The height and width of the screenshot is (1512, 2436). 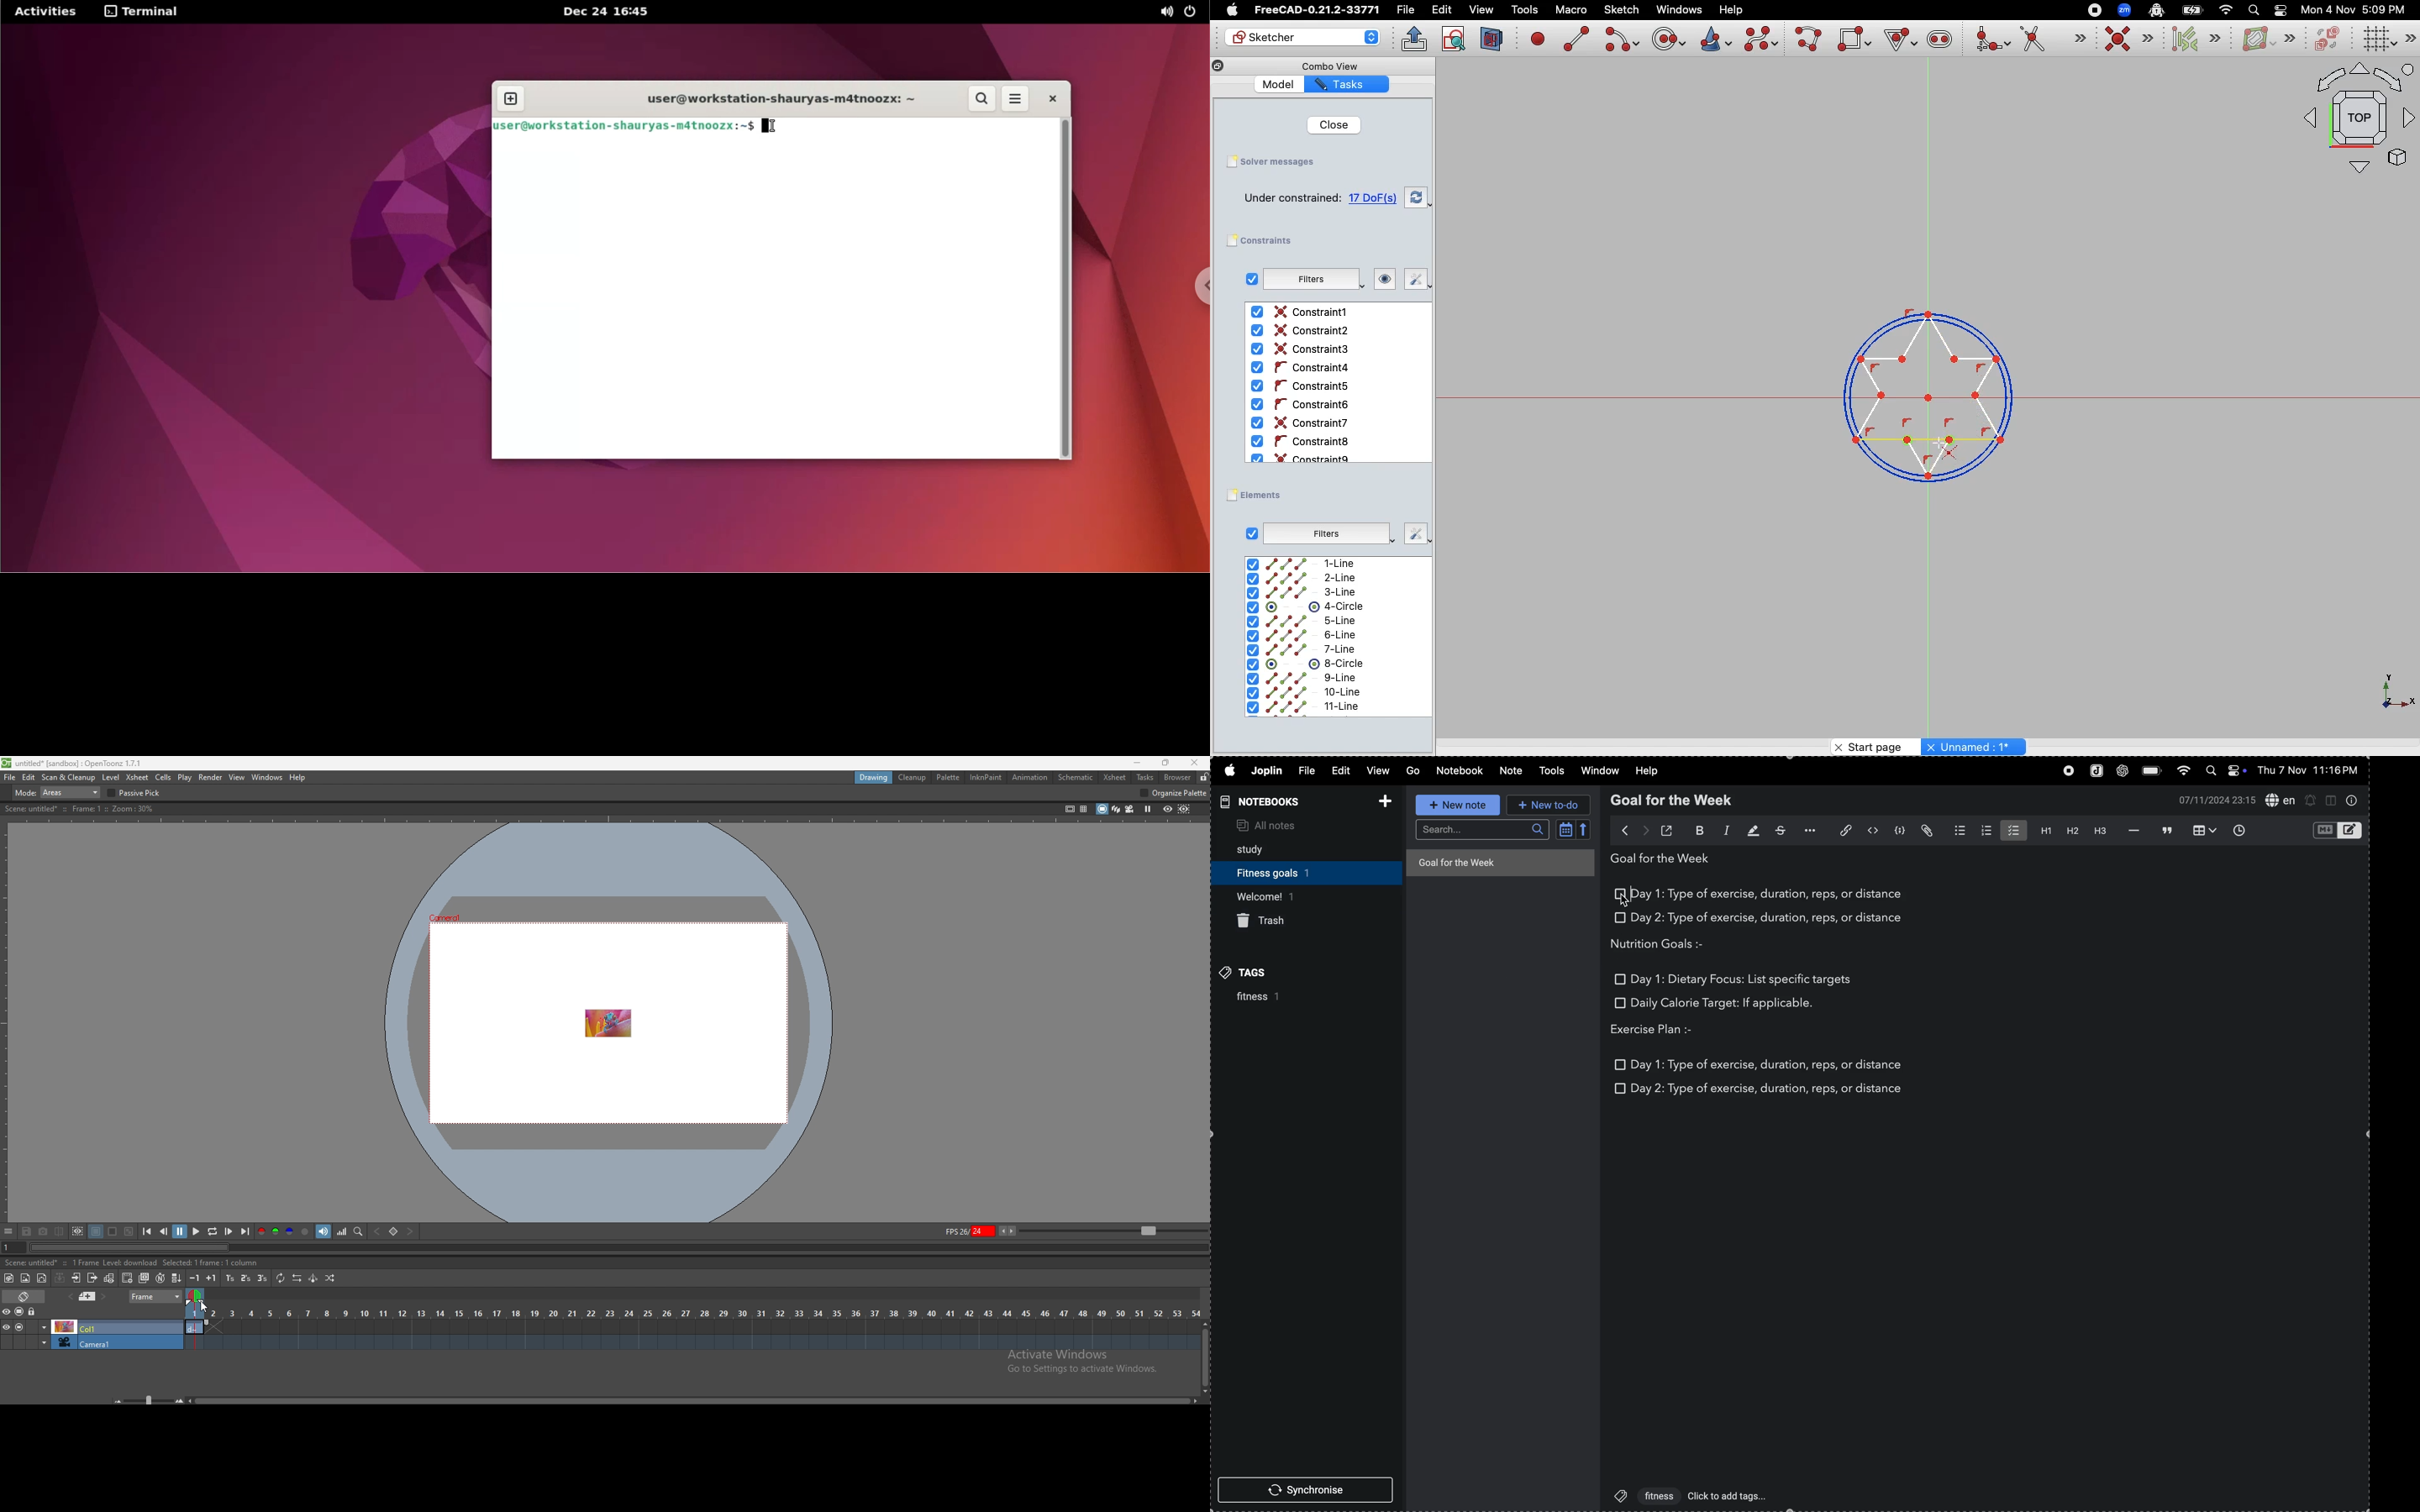 What do you see at coordinates (2354, 801) in the screenshot?
I see `info` at bounding box center [2354, 801].